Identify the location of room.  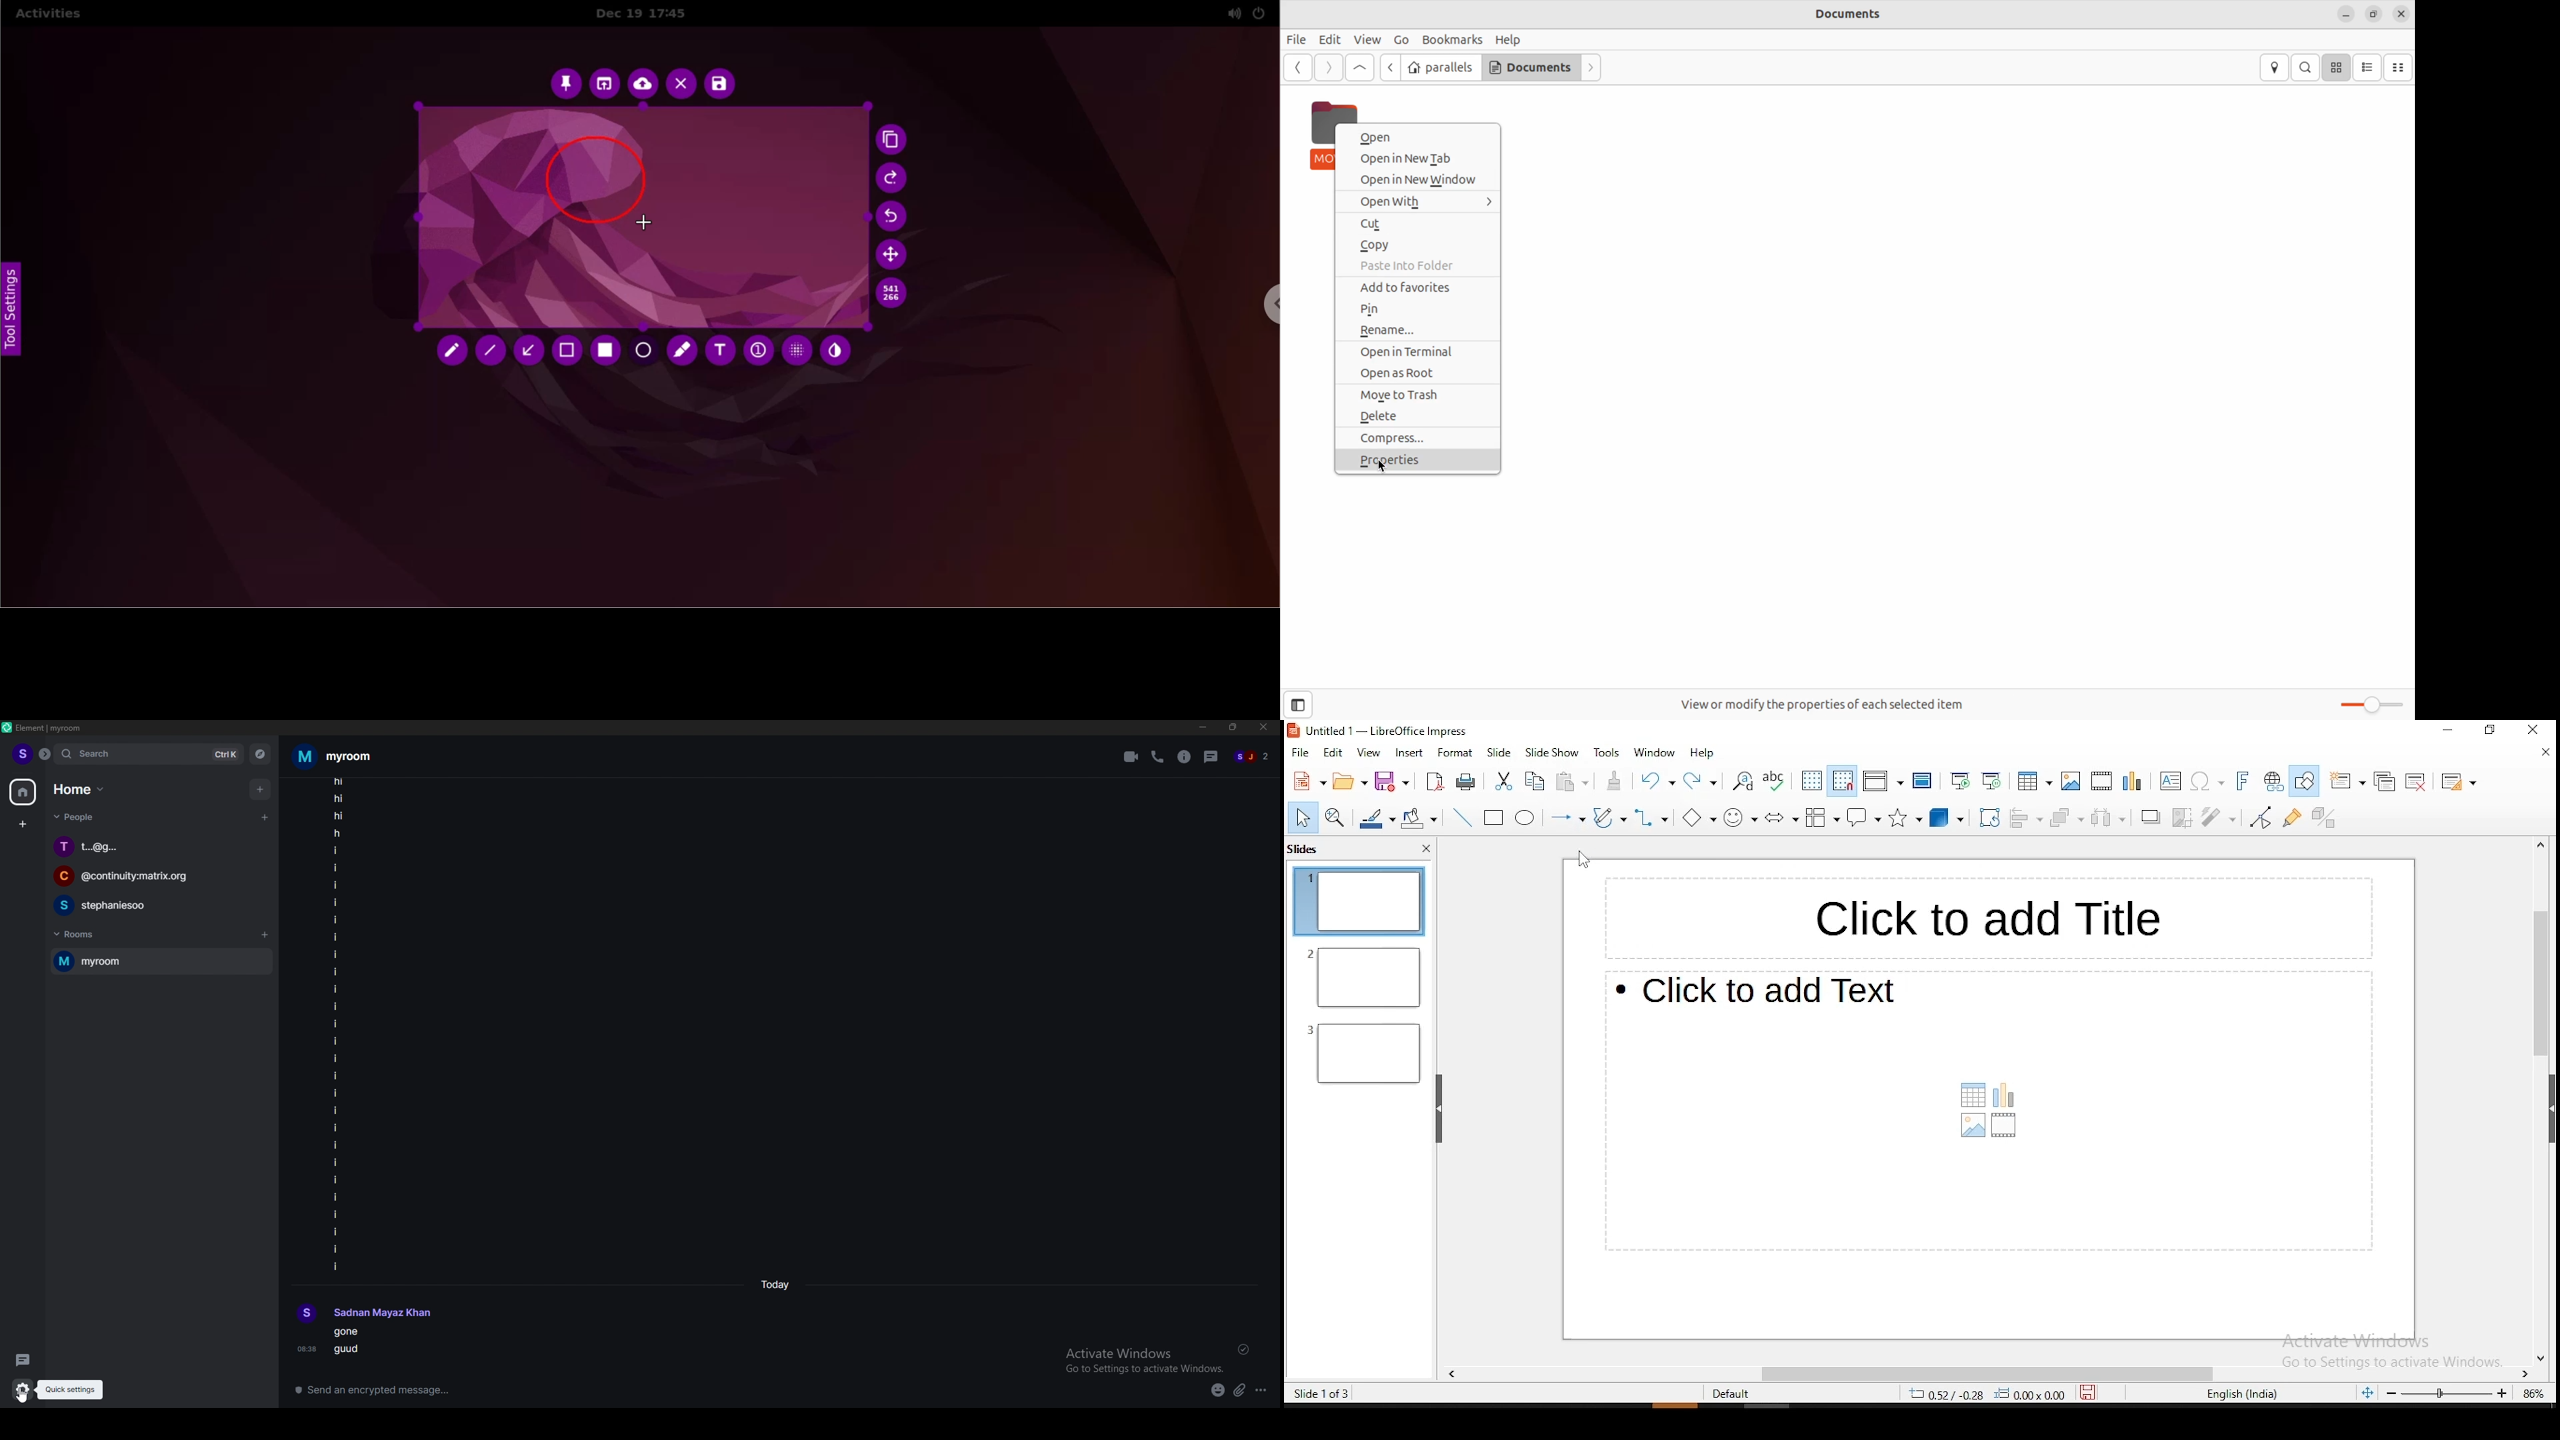
(345, 756).